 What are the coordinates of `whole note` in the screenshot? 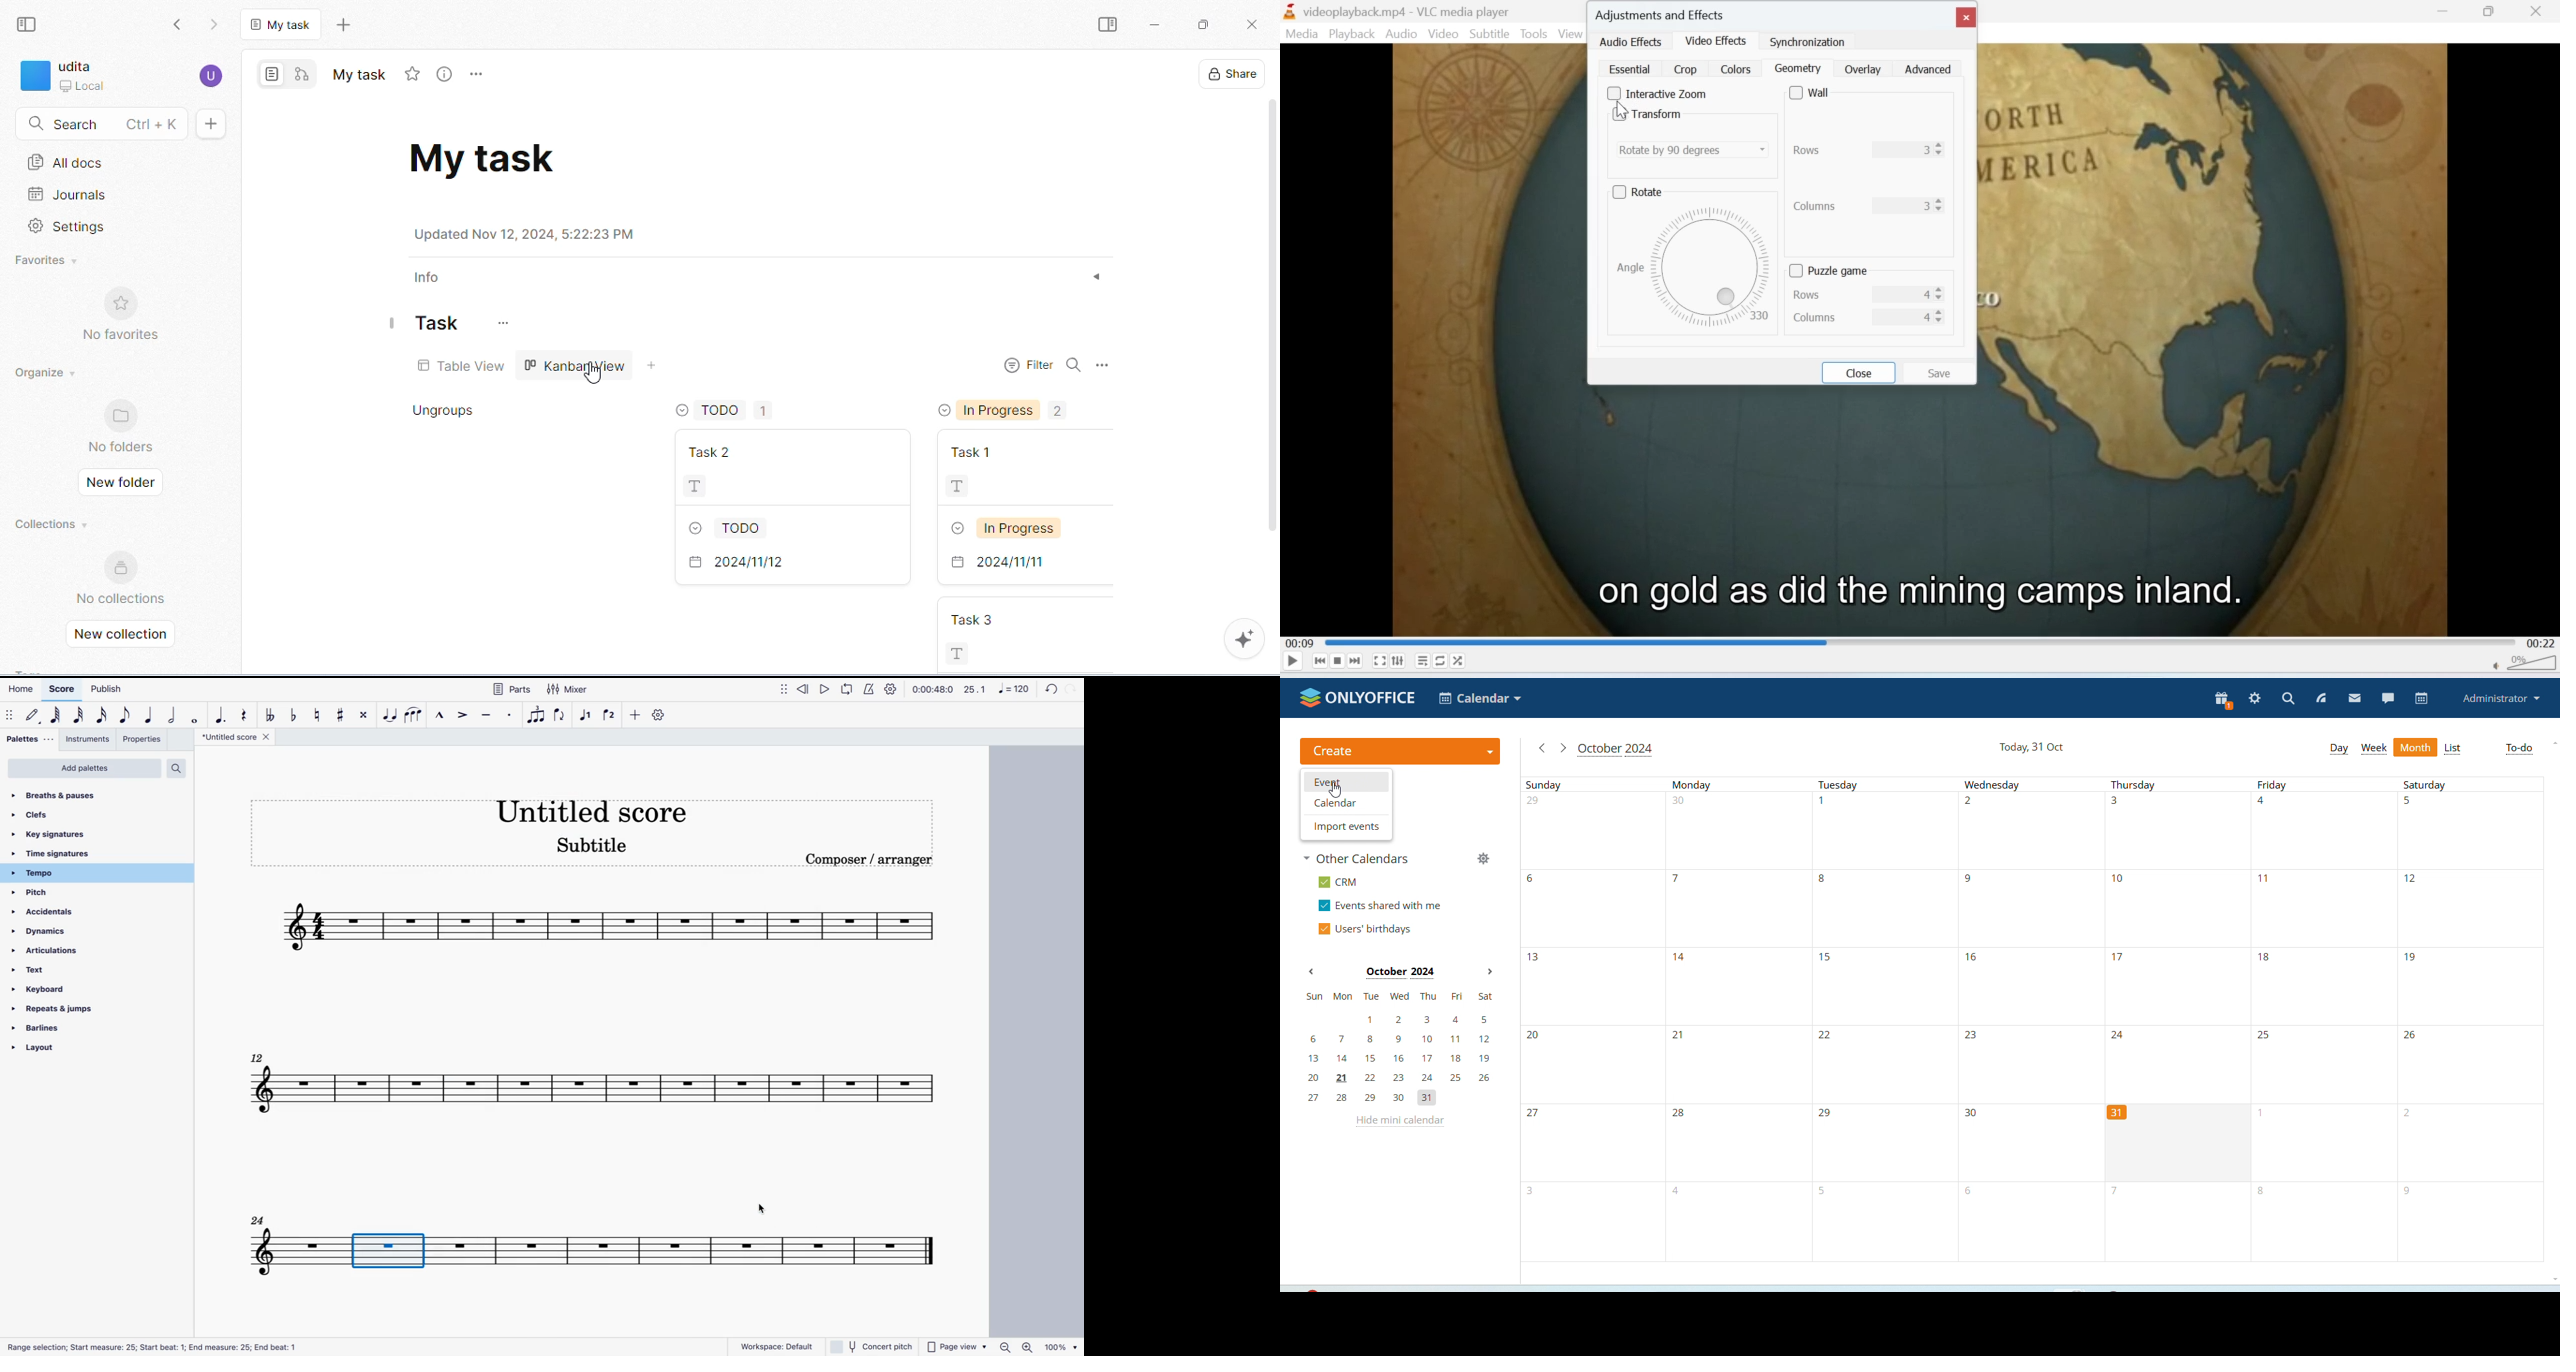 It's located at (194, 717).